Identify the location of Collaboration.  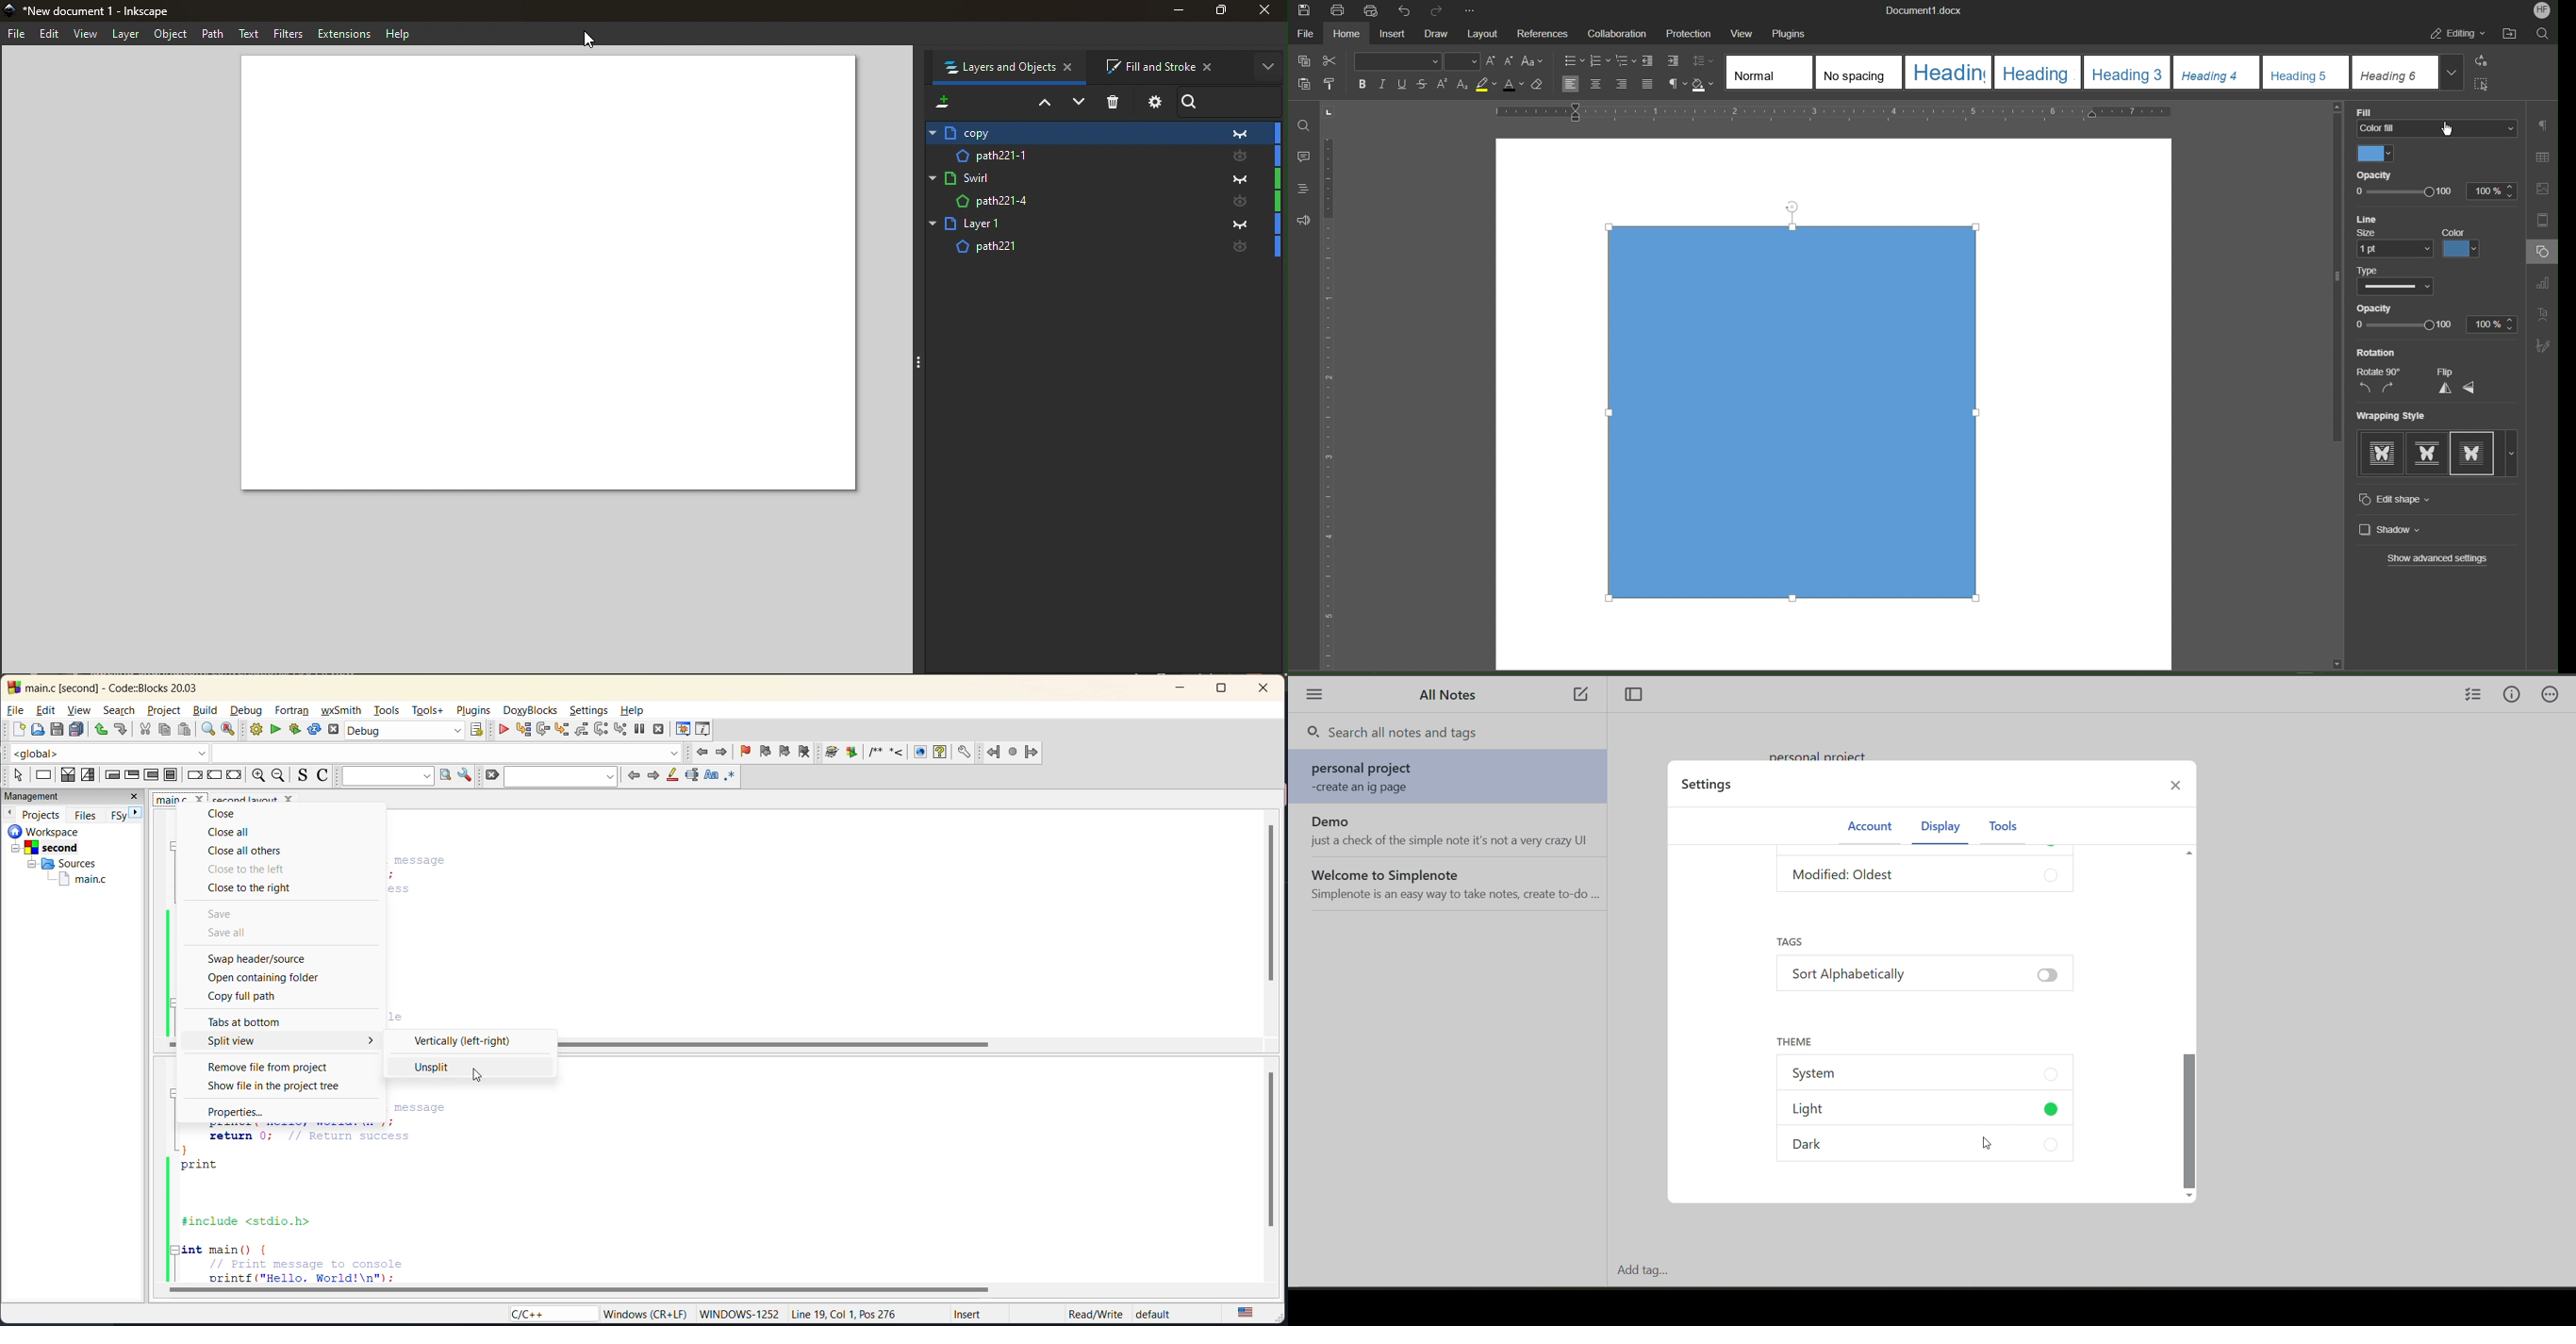
(1619, 32).